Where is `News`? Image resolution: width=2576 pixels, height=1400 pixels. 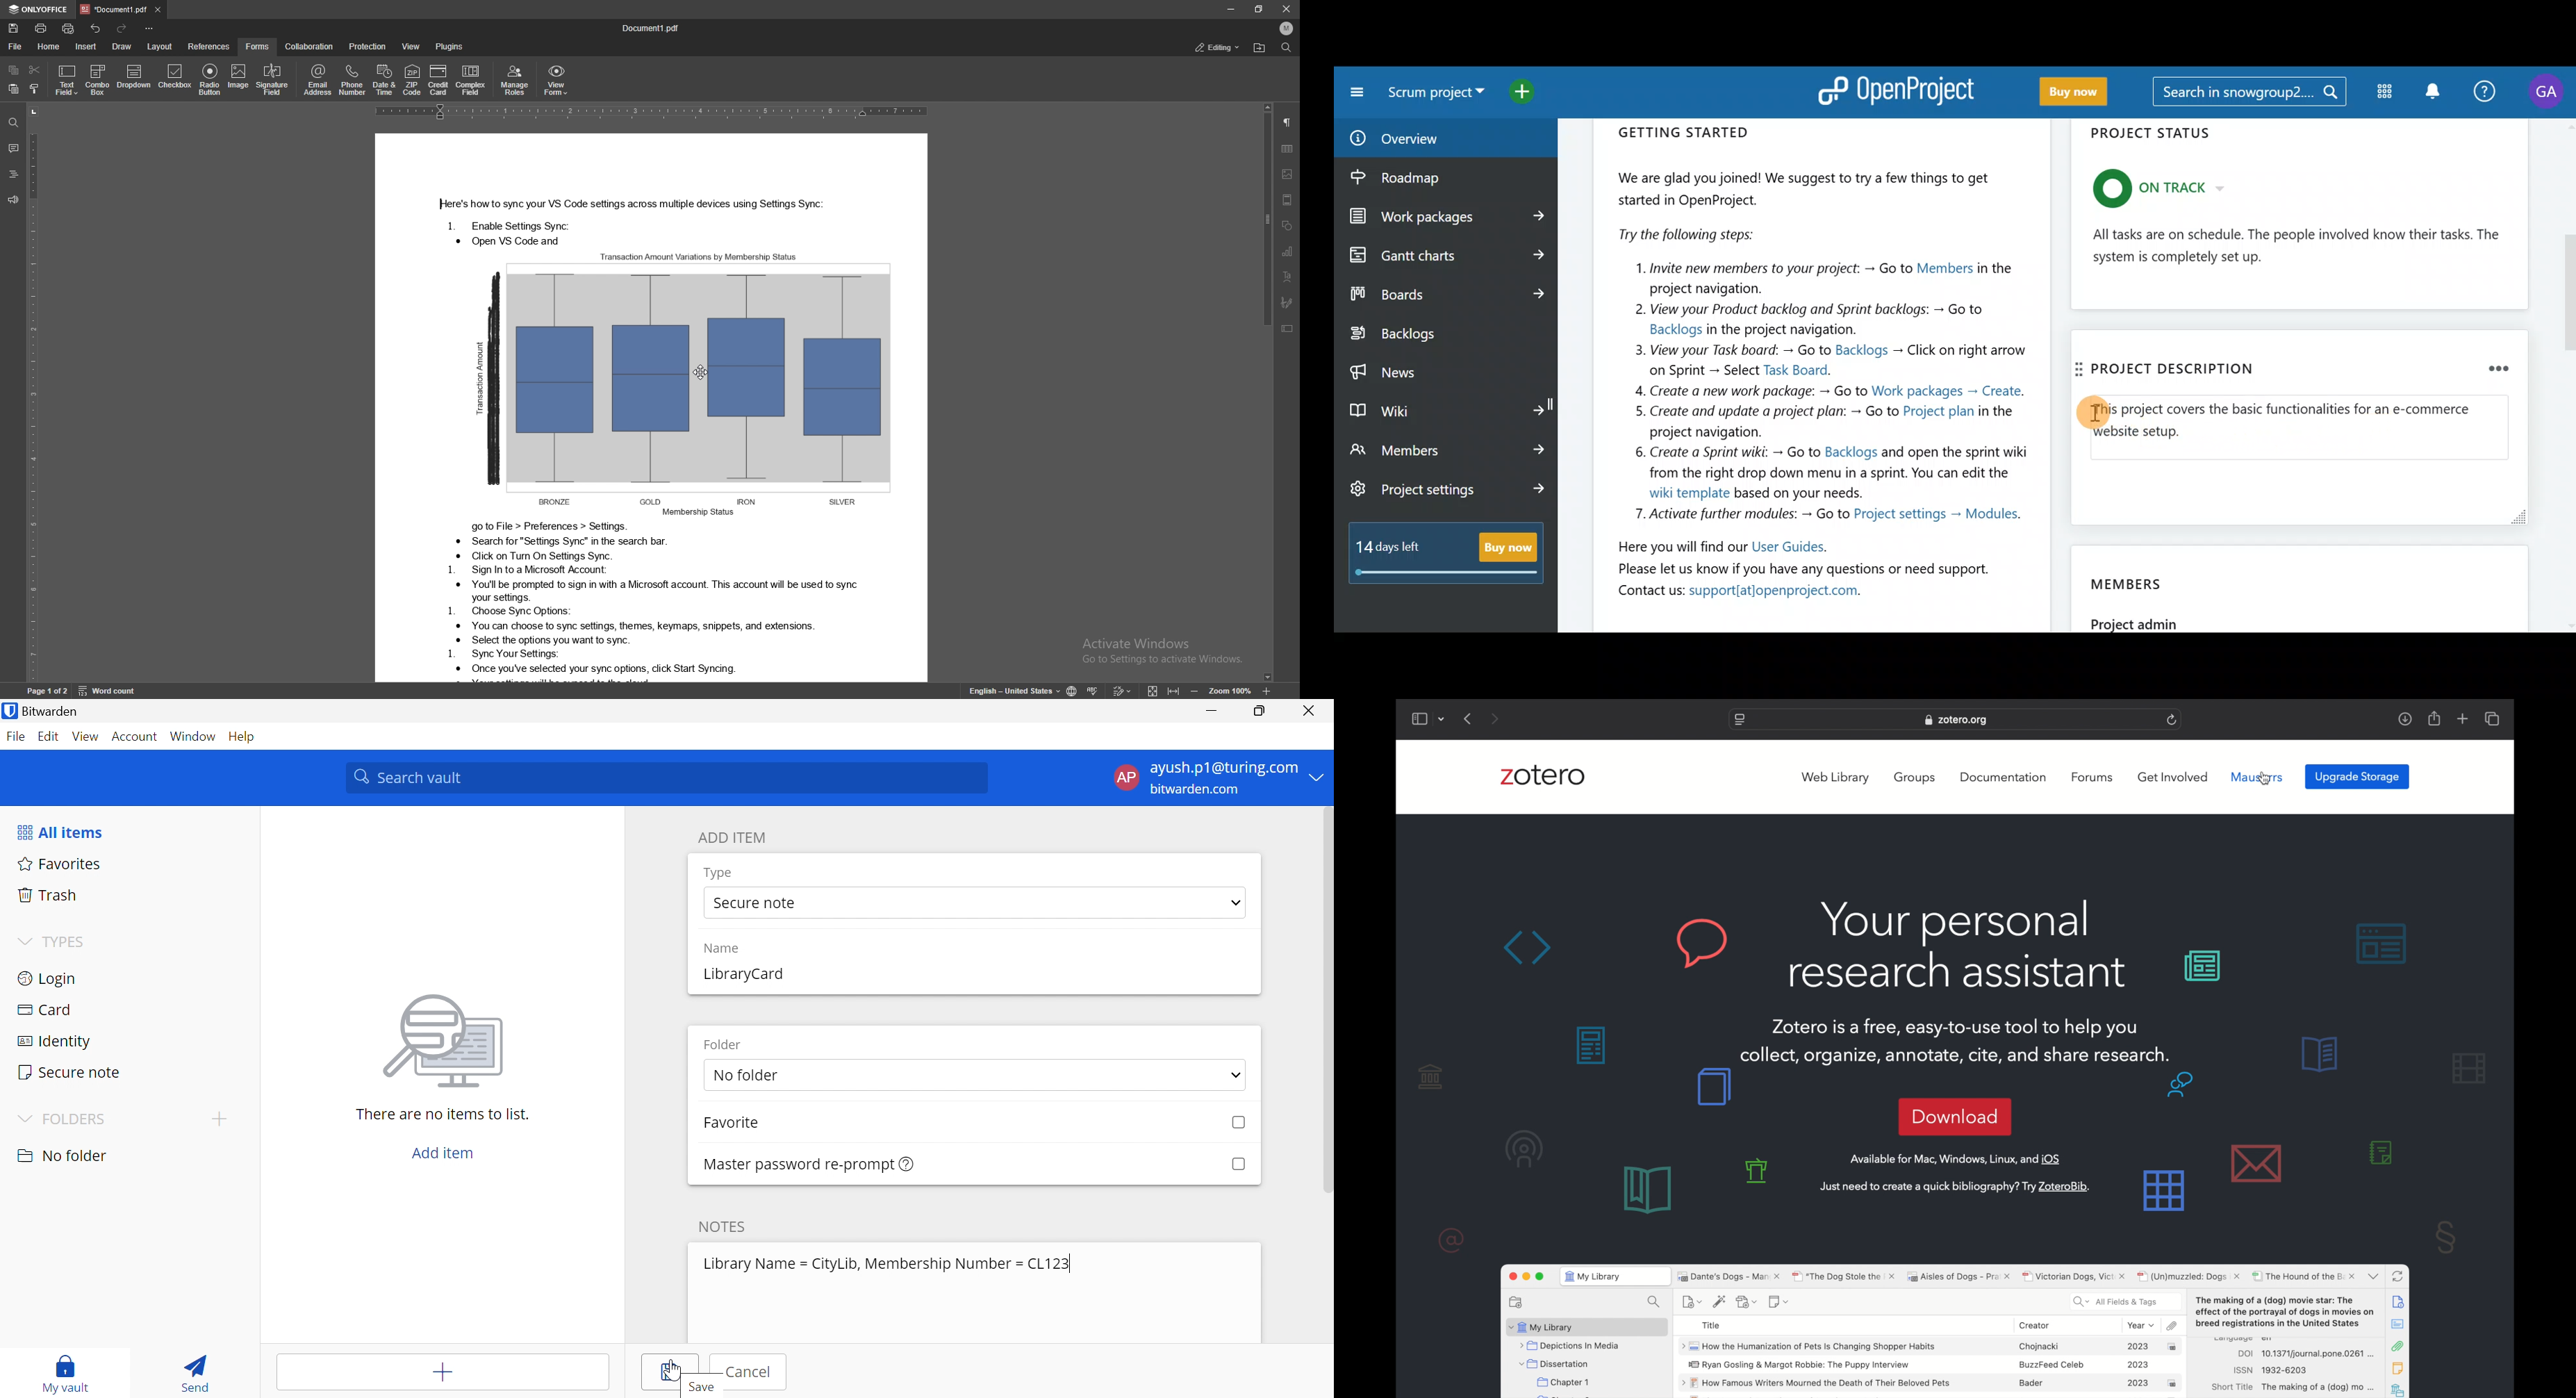
News is located at coordinates (1445, 369).